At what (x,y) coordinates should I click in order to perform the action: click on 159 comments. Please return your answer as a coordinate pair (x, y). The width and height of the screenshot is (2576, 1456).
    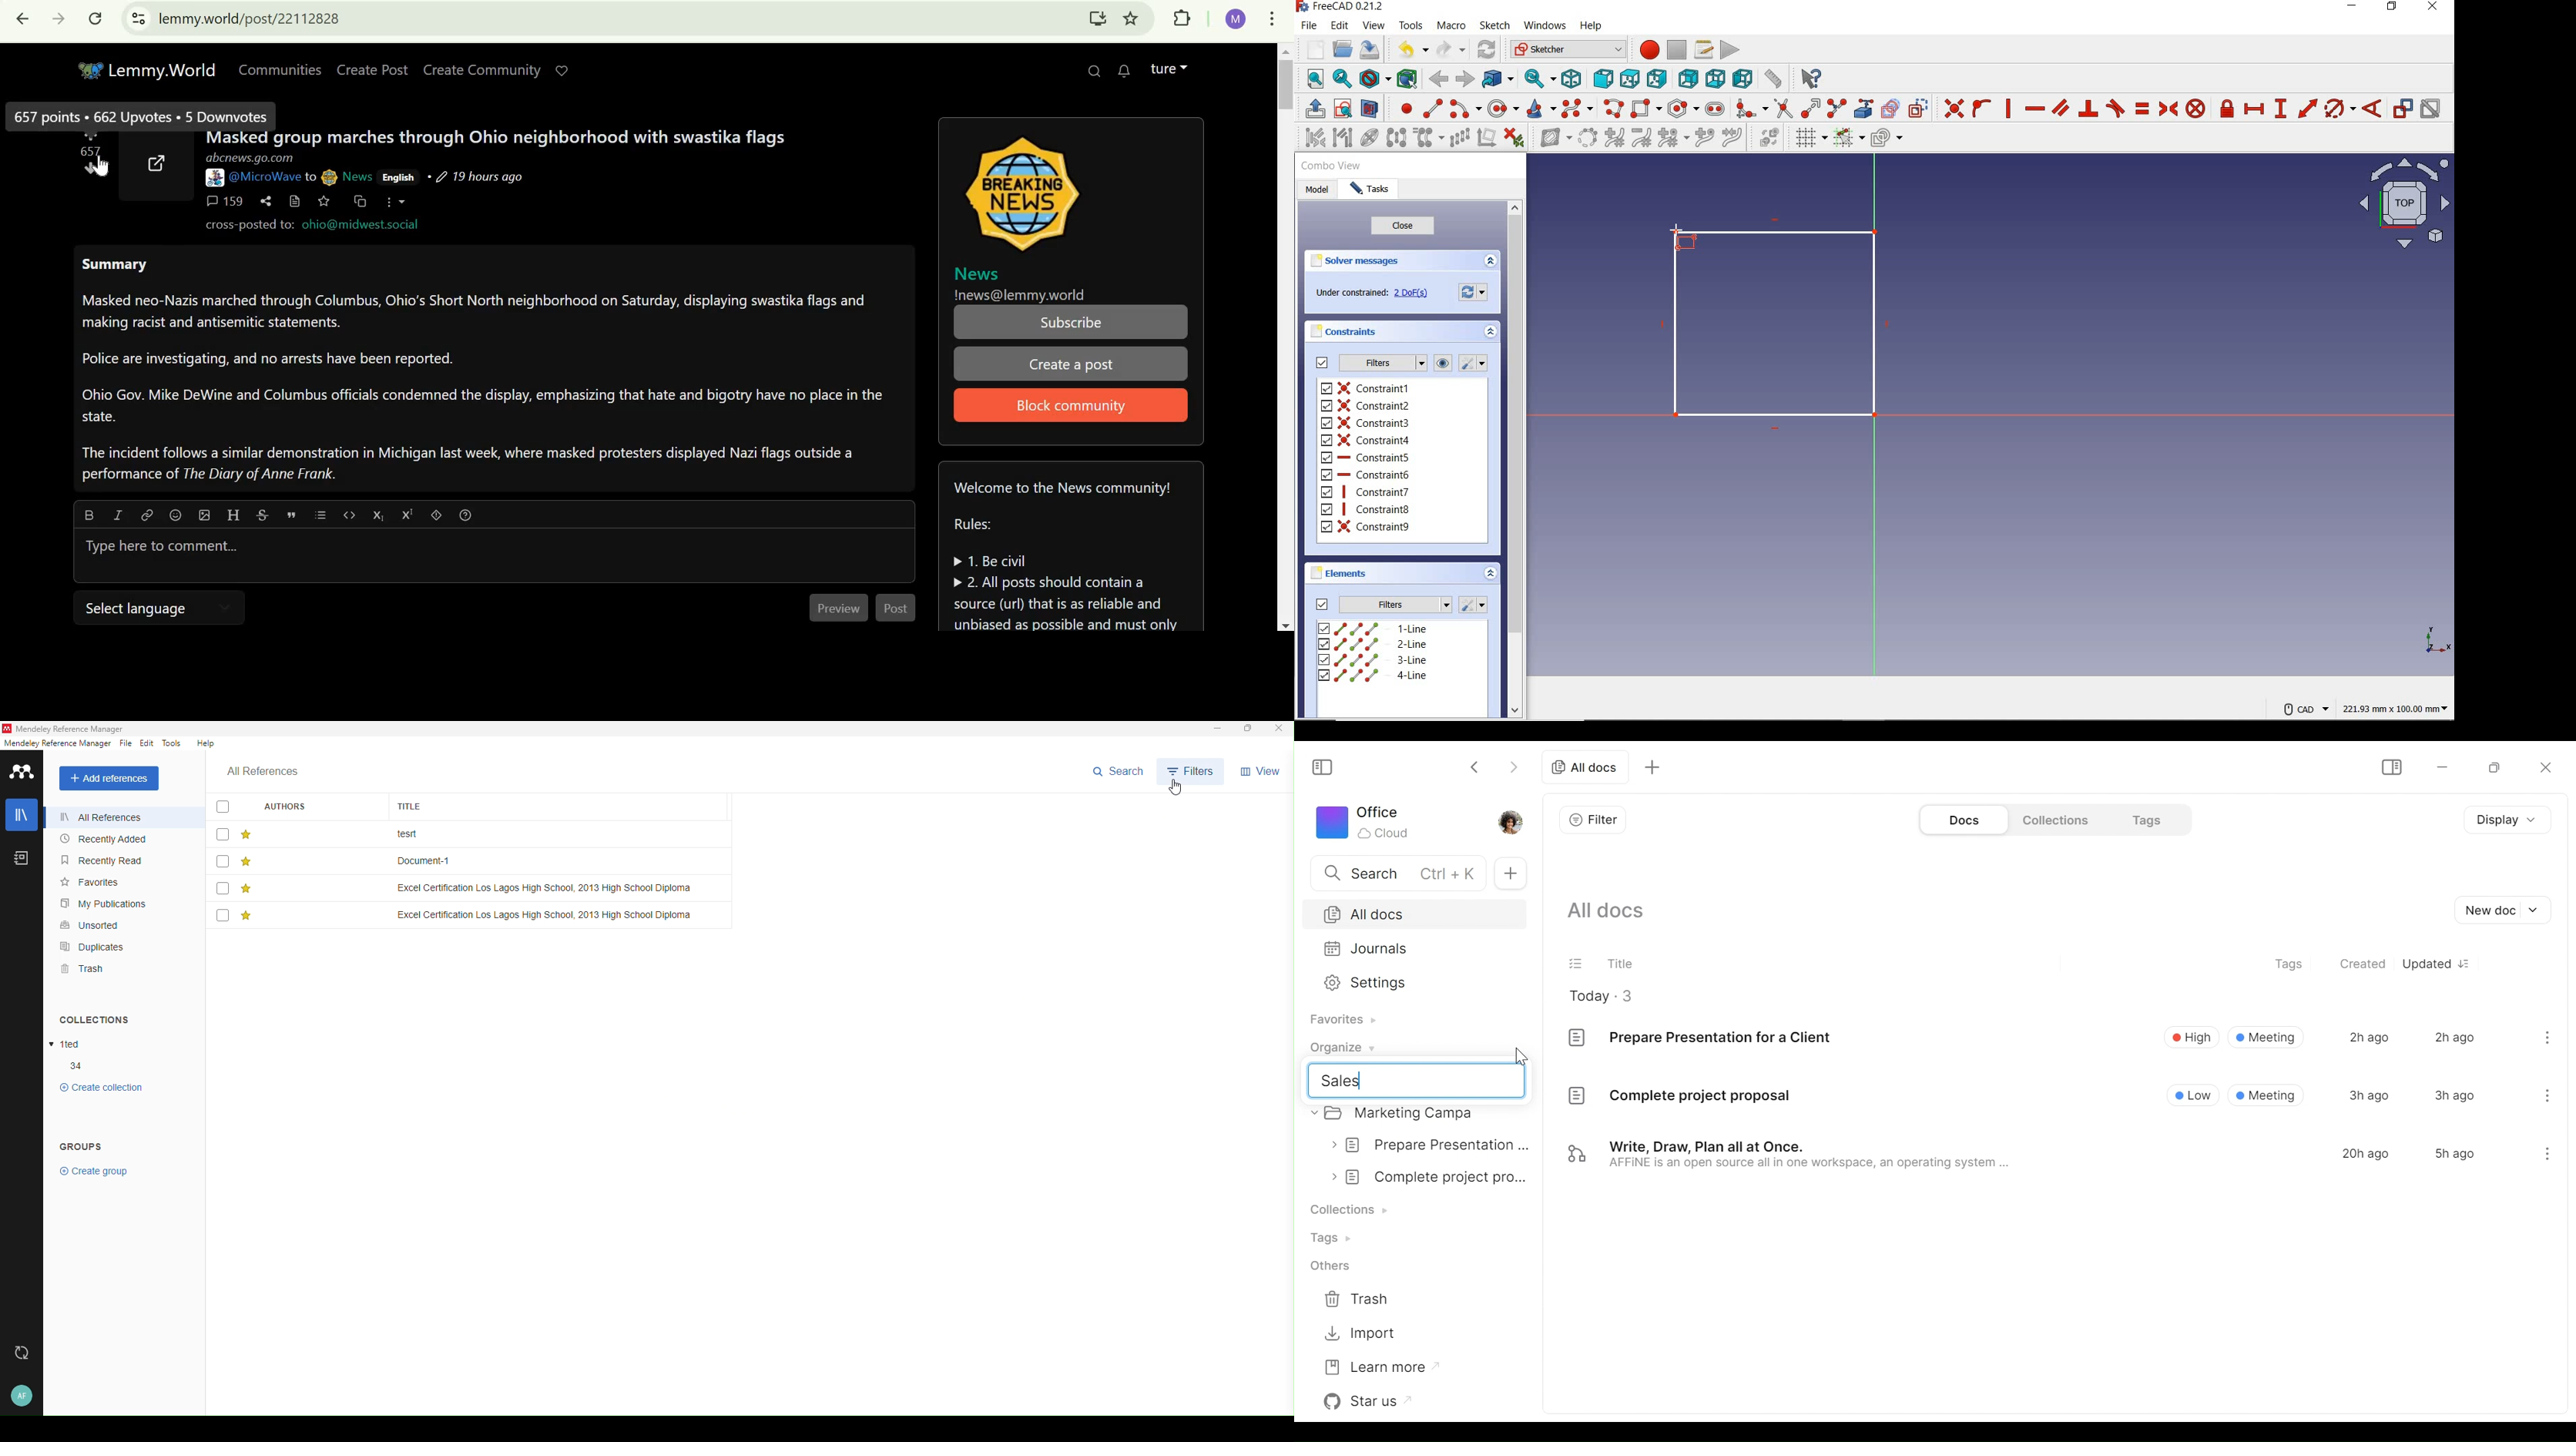
    Looking at the image, I should click on (220, 201).